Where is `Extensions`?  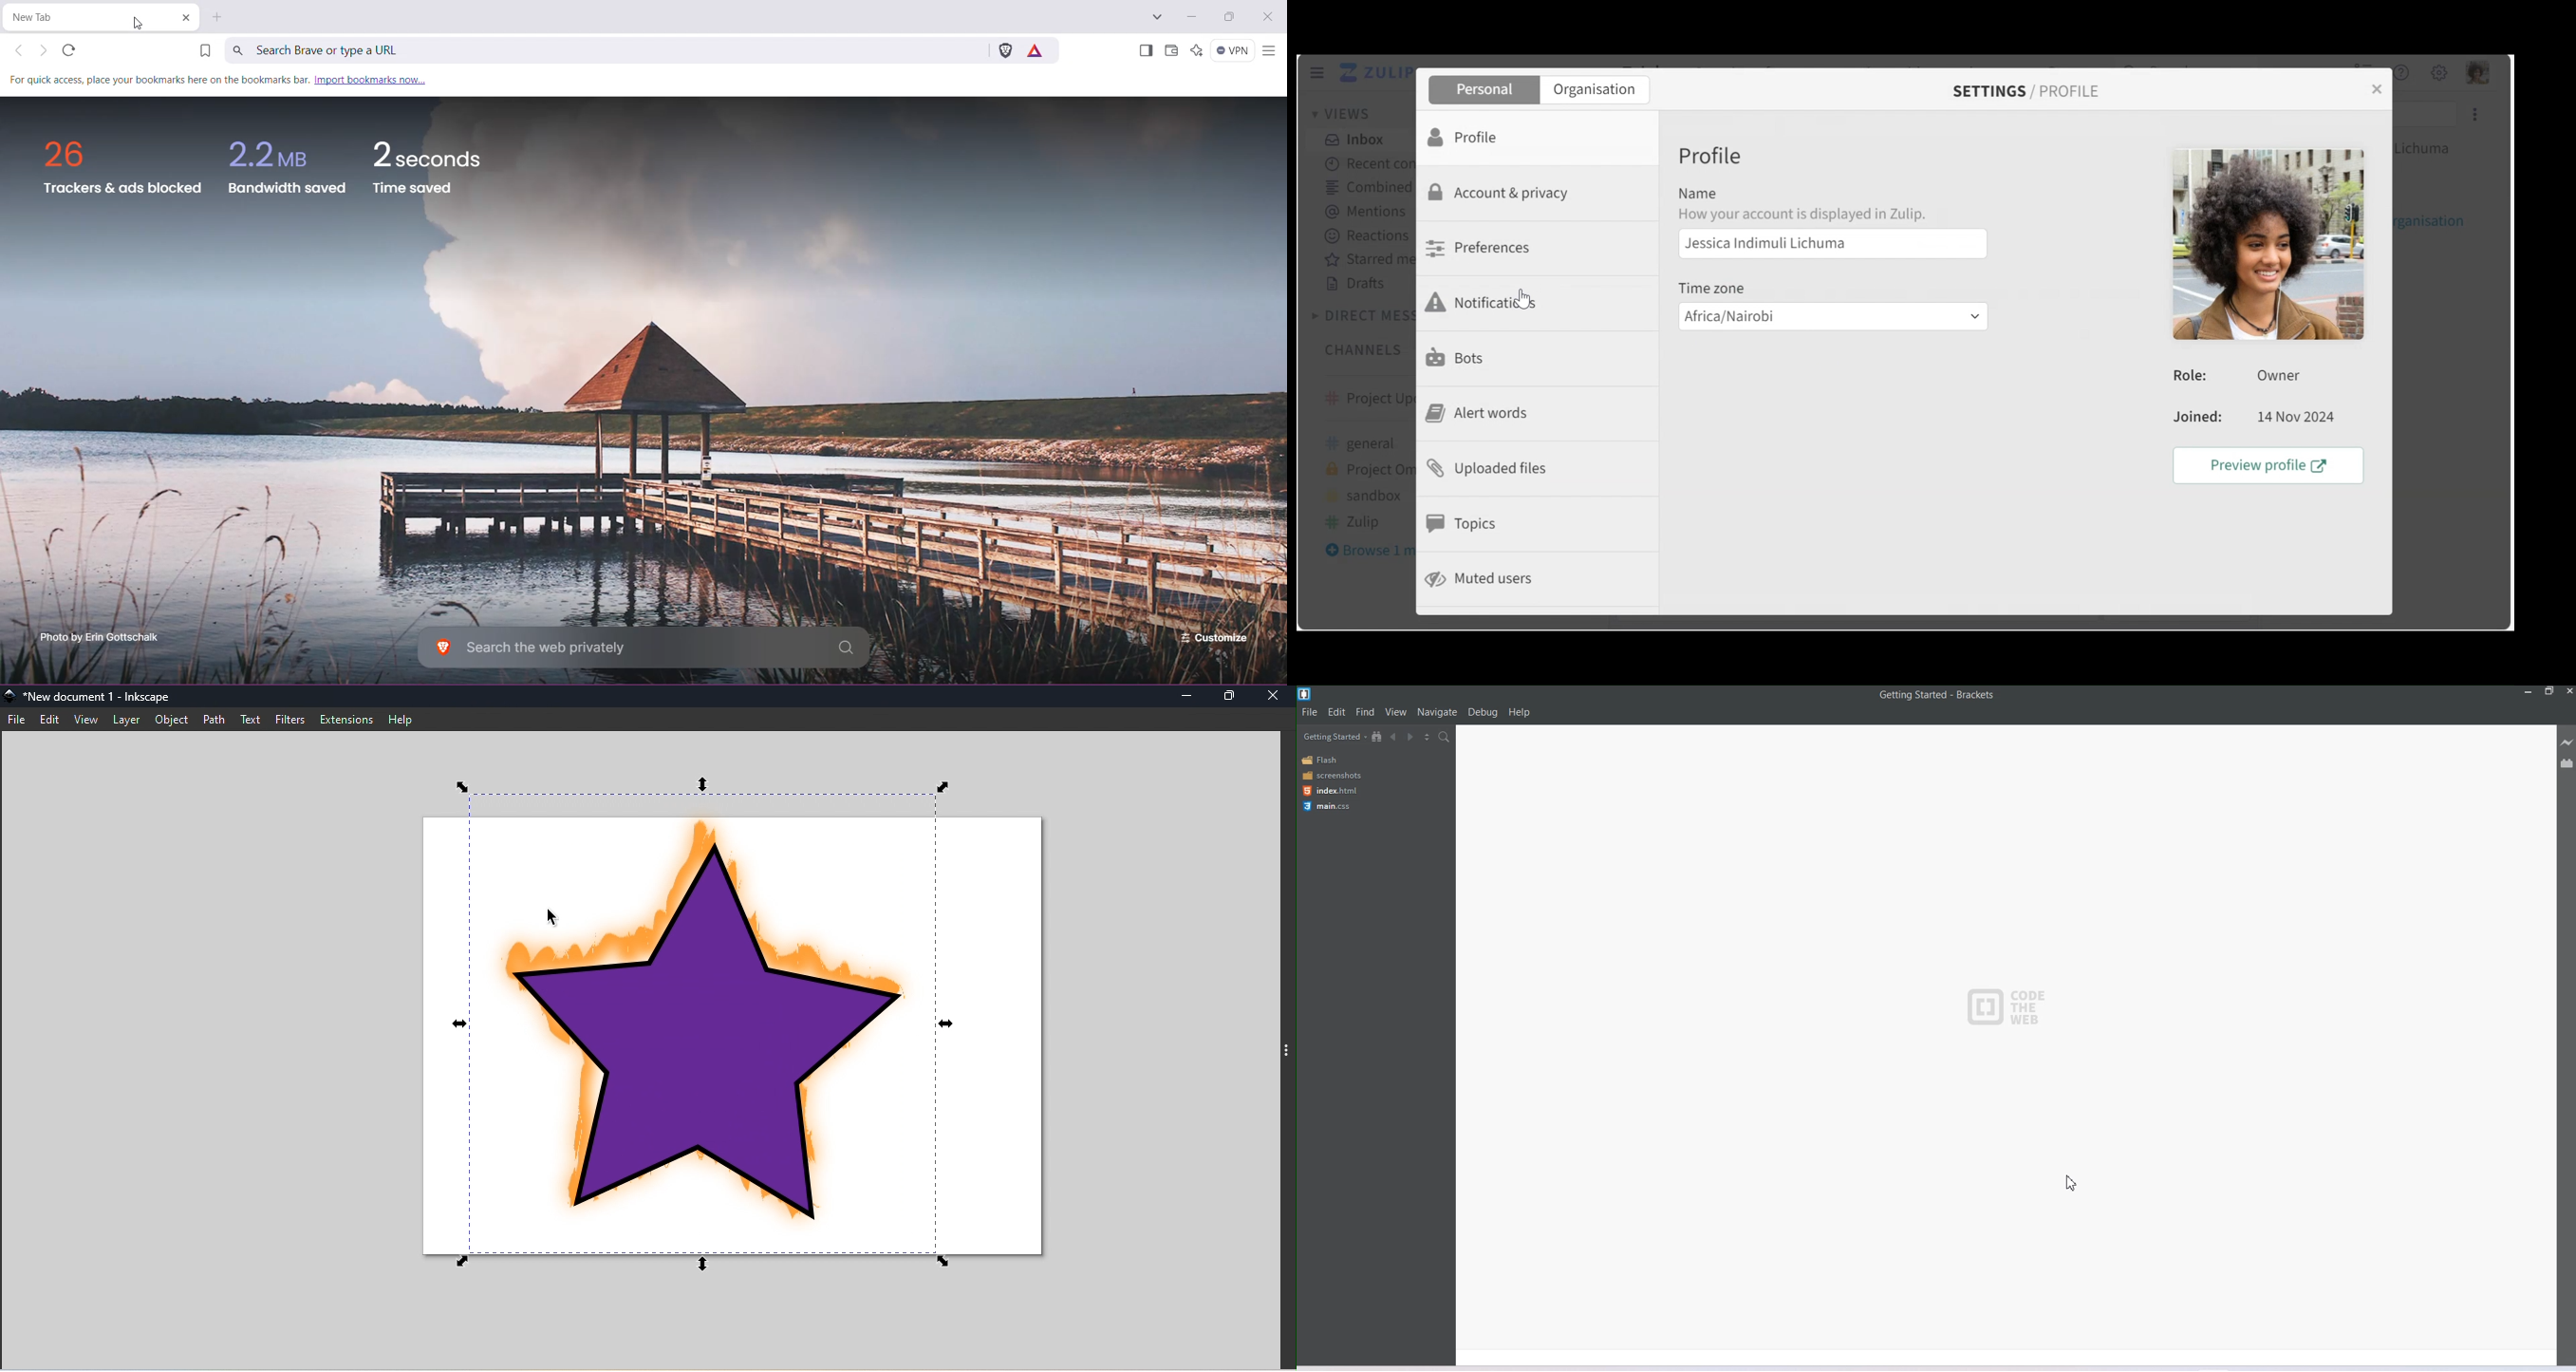 Extensions is located at coordinates (346, 719).